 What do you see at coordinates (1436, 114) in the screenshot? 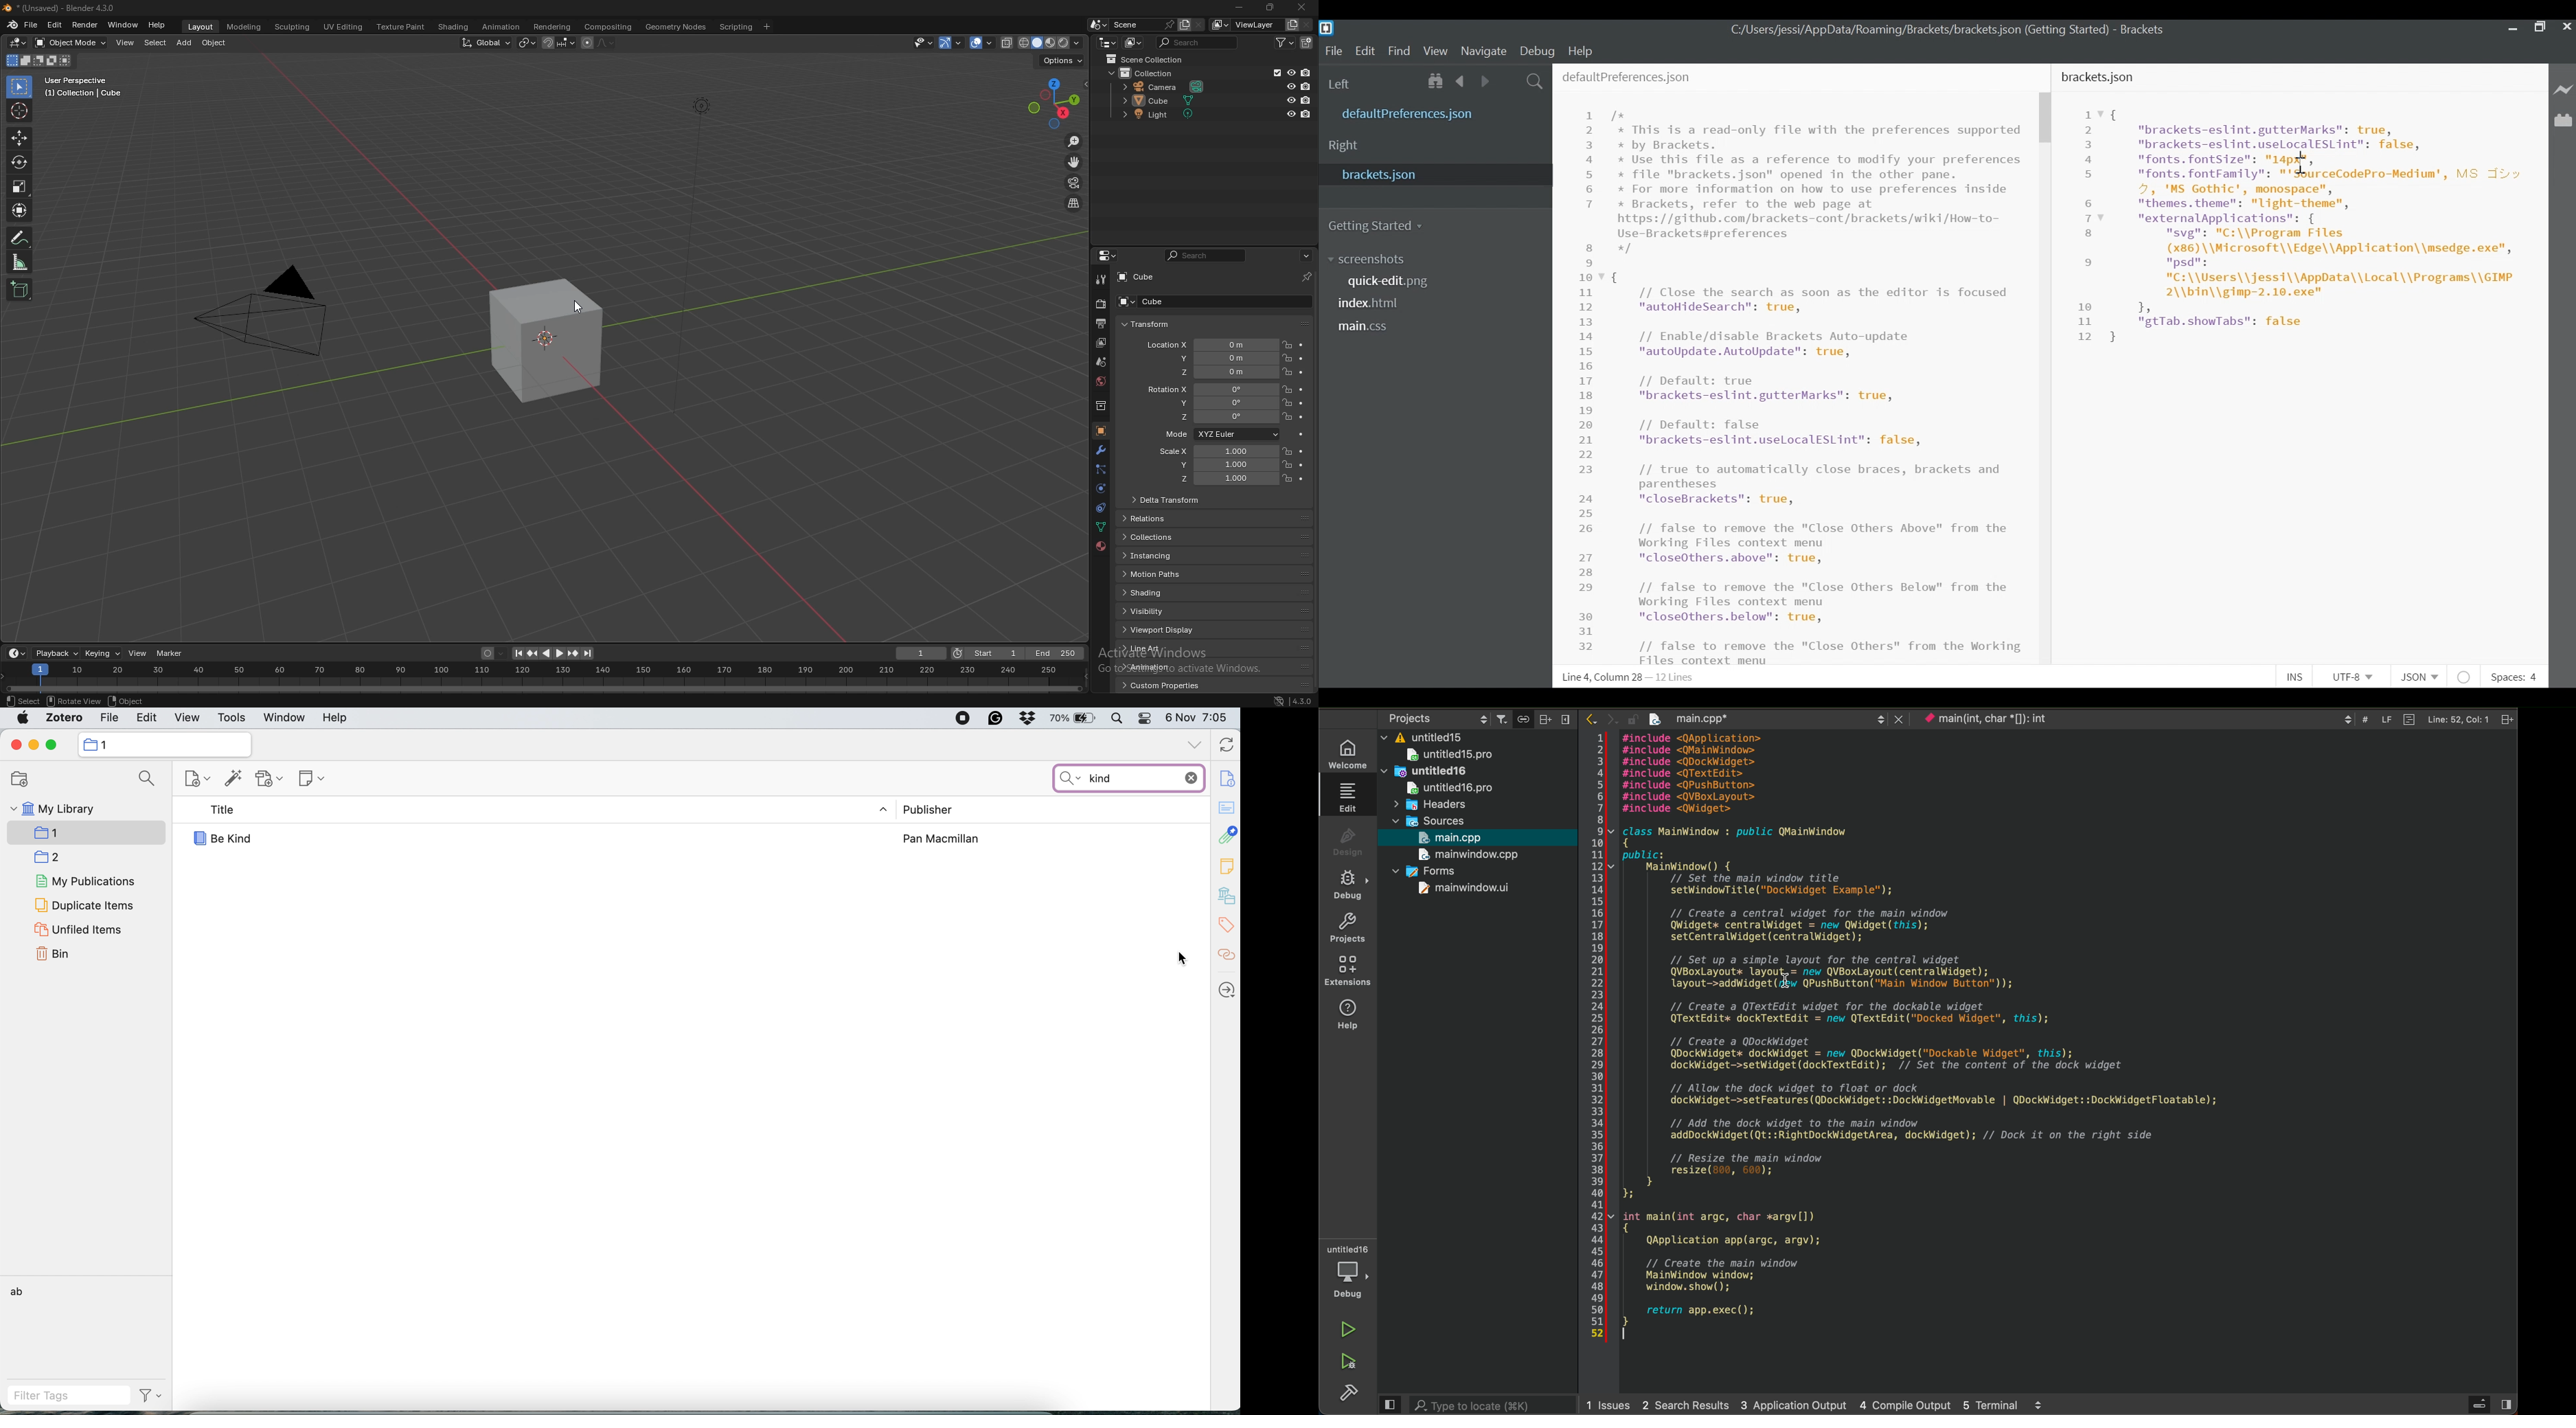
I see `defaultPreferences.json` at bounding box center [1436, 114].